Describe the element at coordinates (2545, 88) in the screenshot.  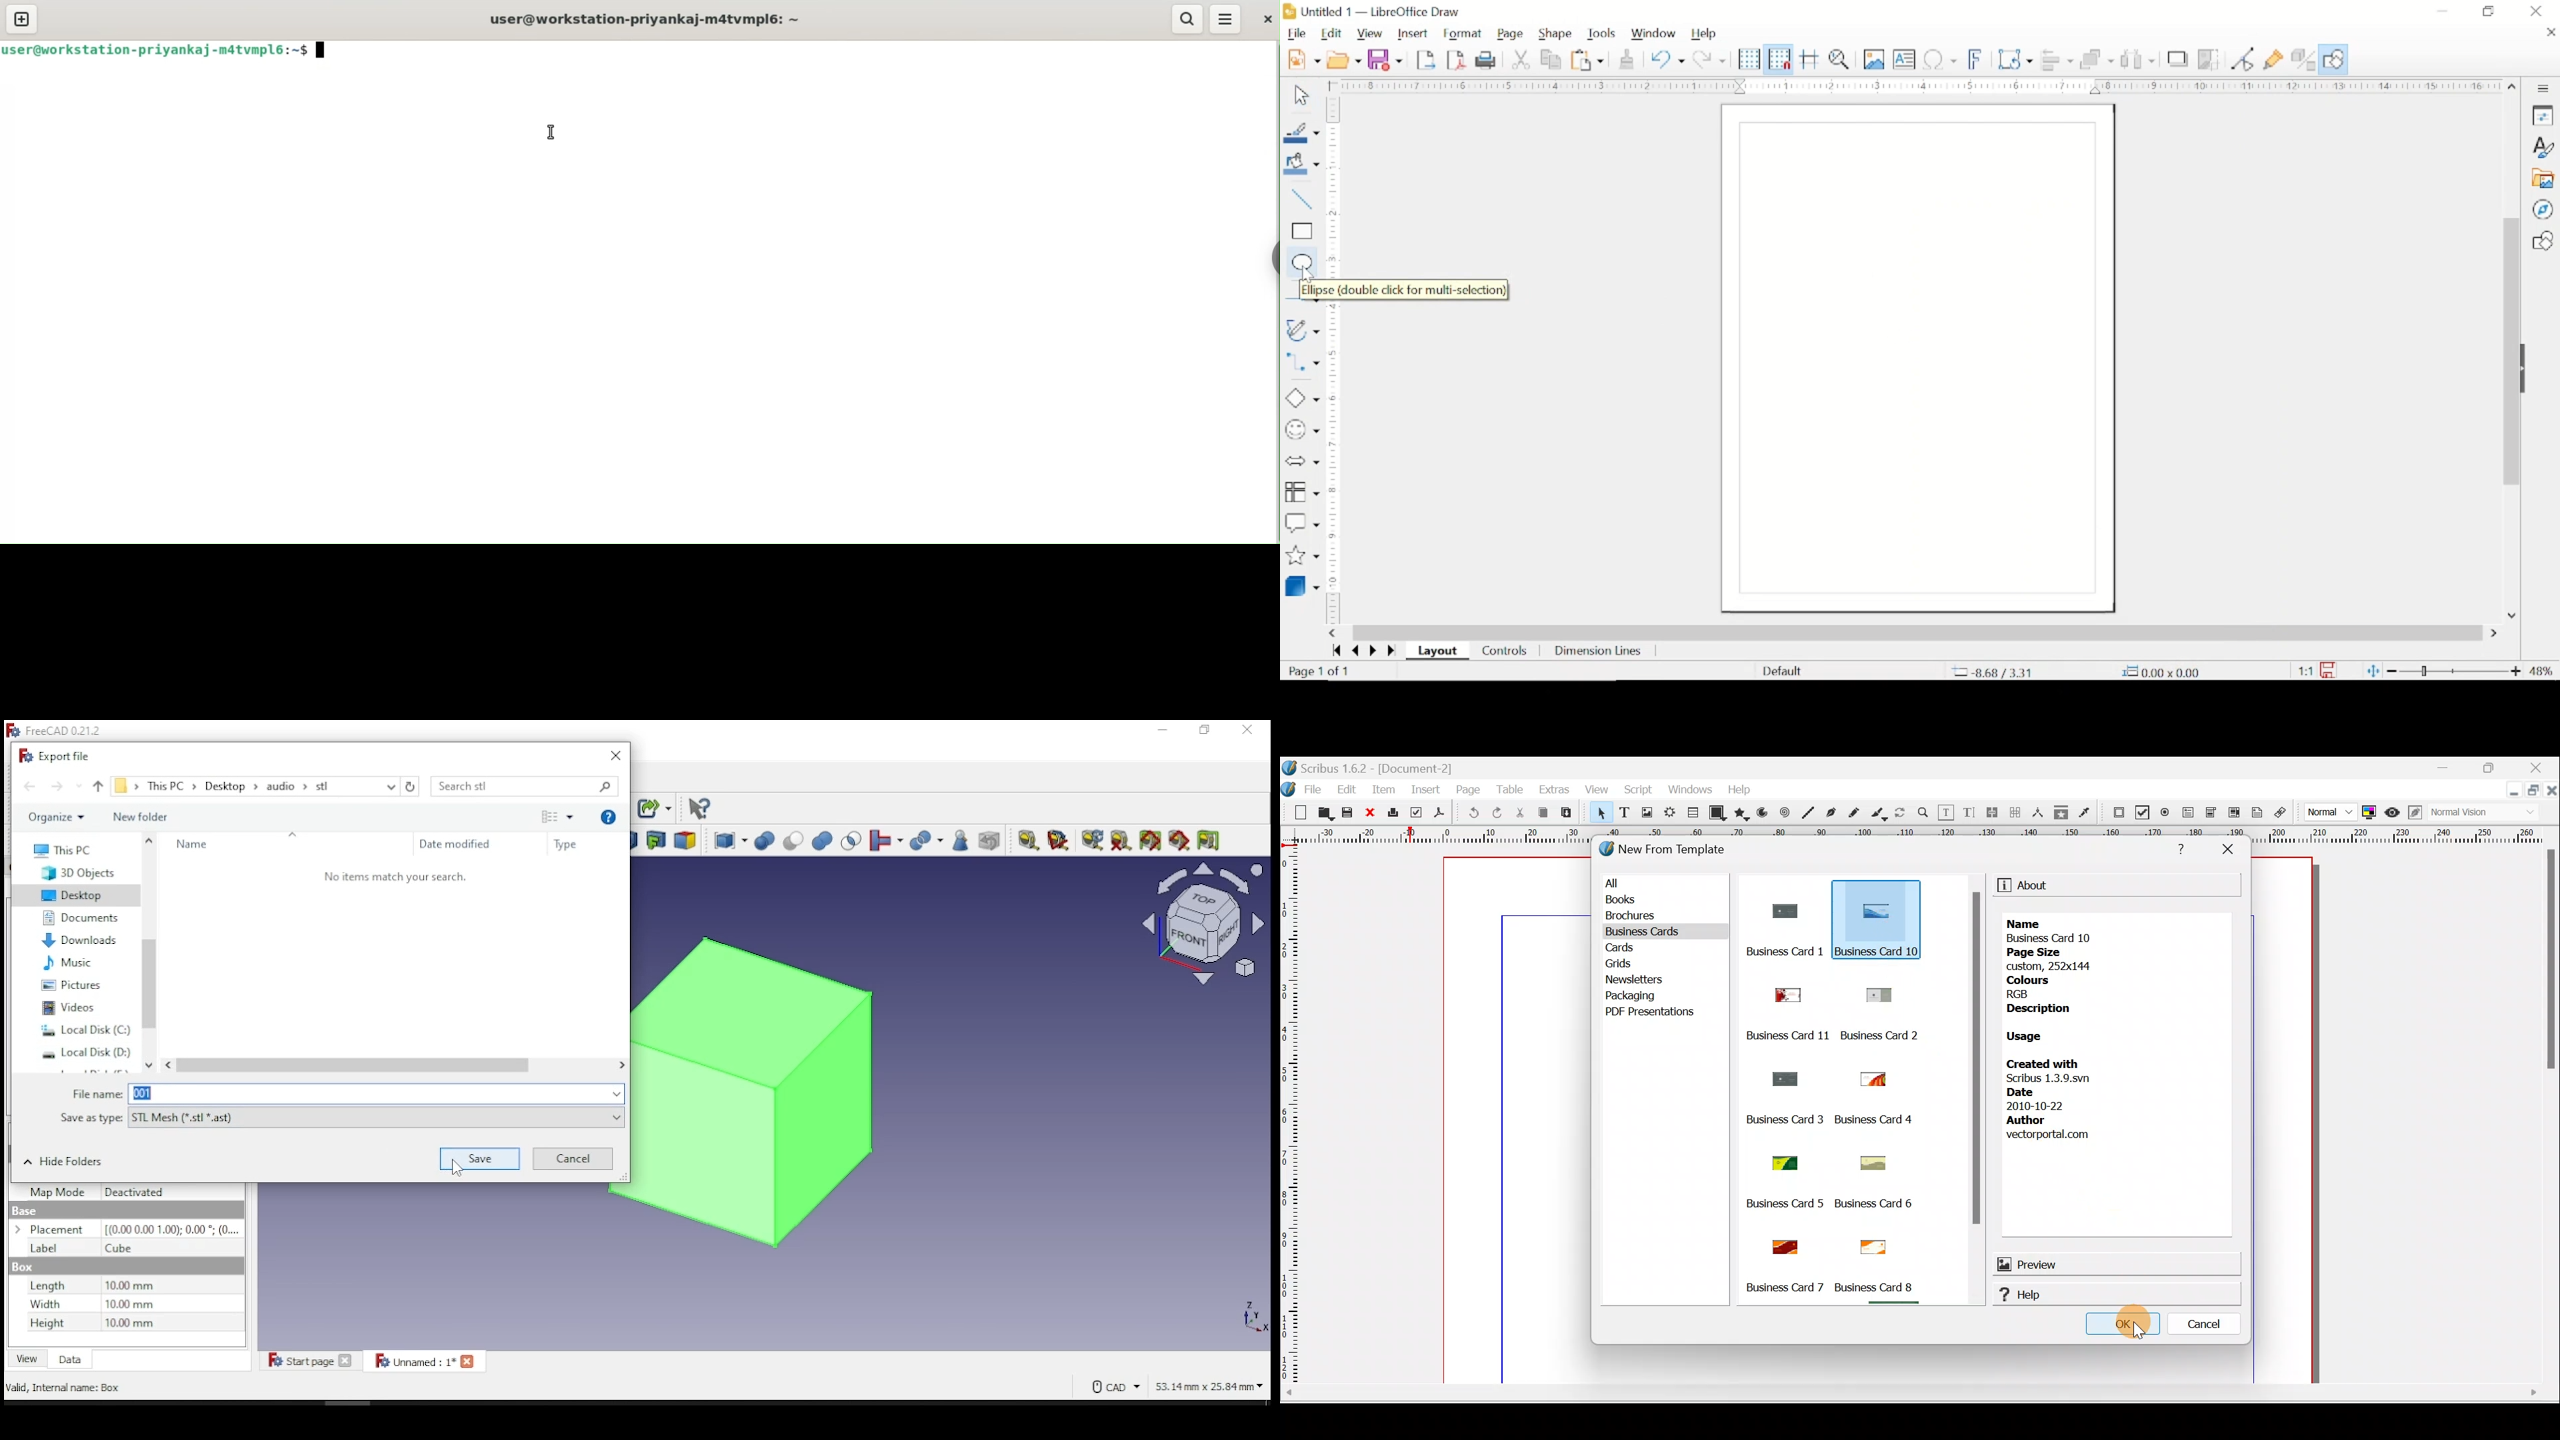
I see `sidebar settings` at that location.